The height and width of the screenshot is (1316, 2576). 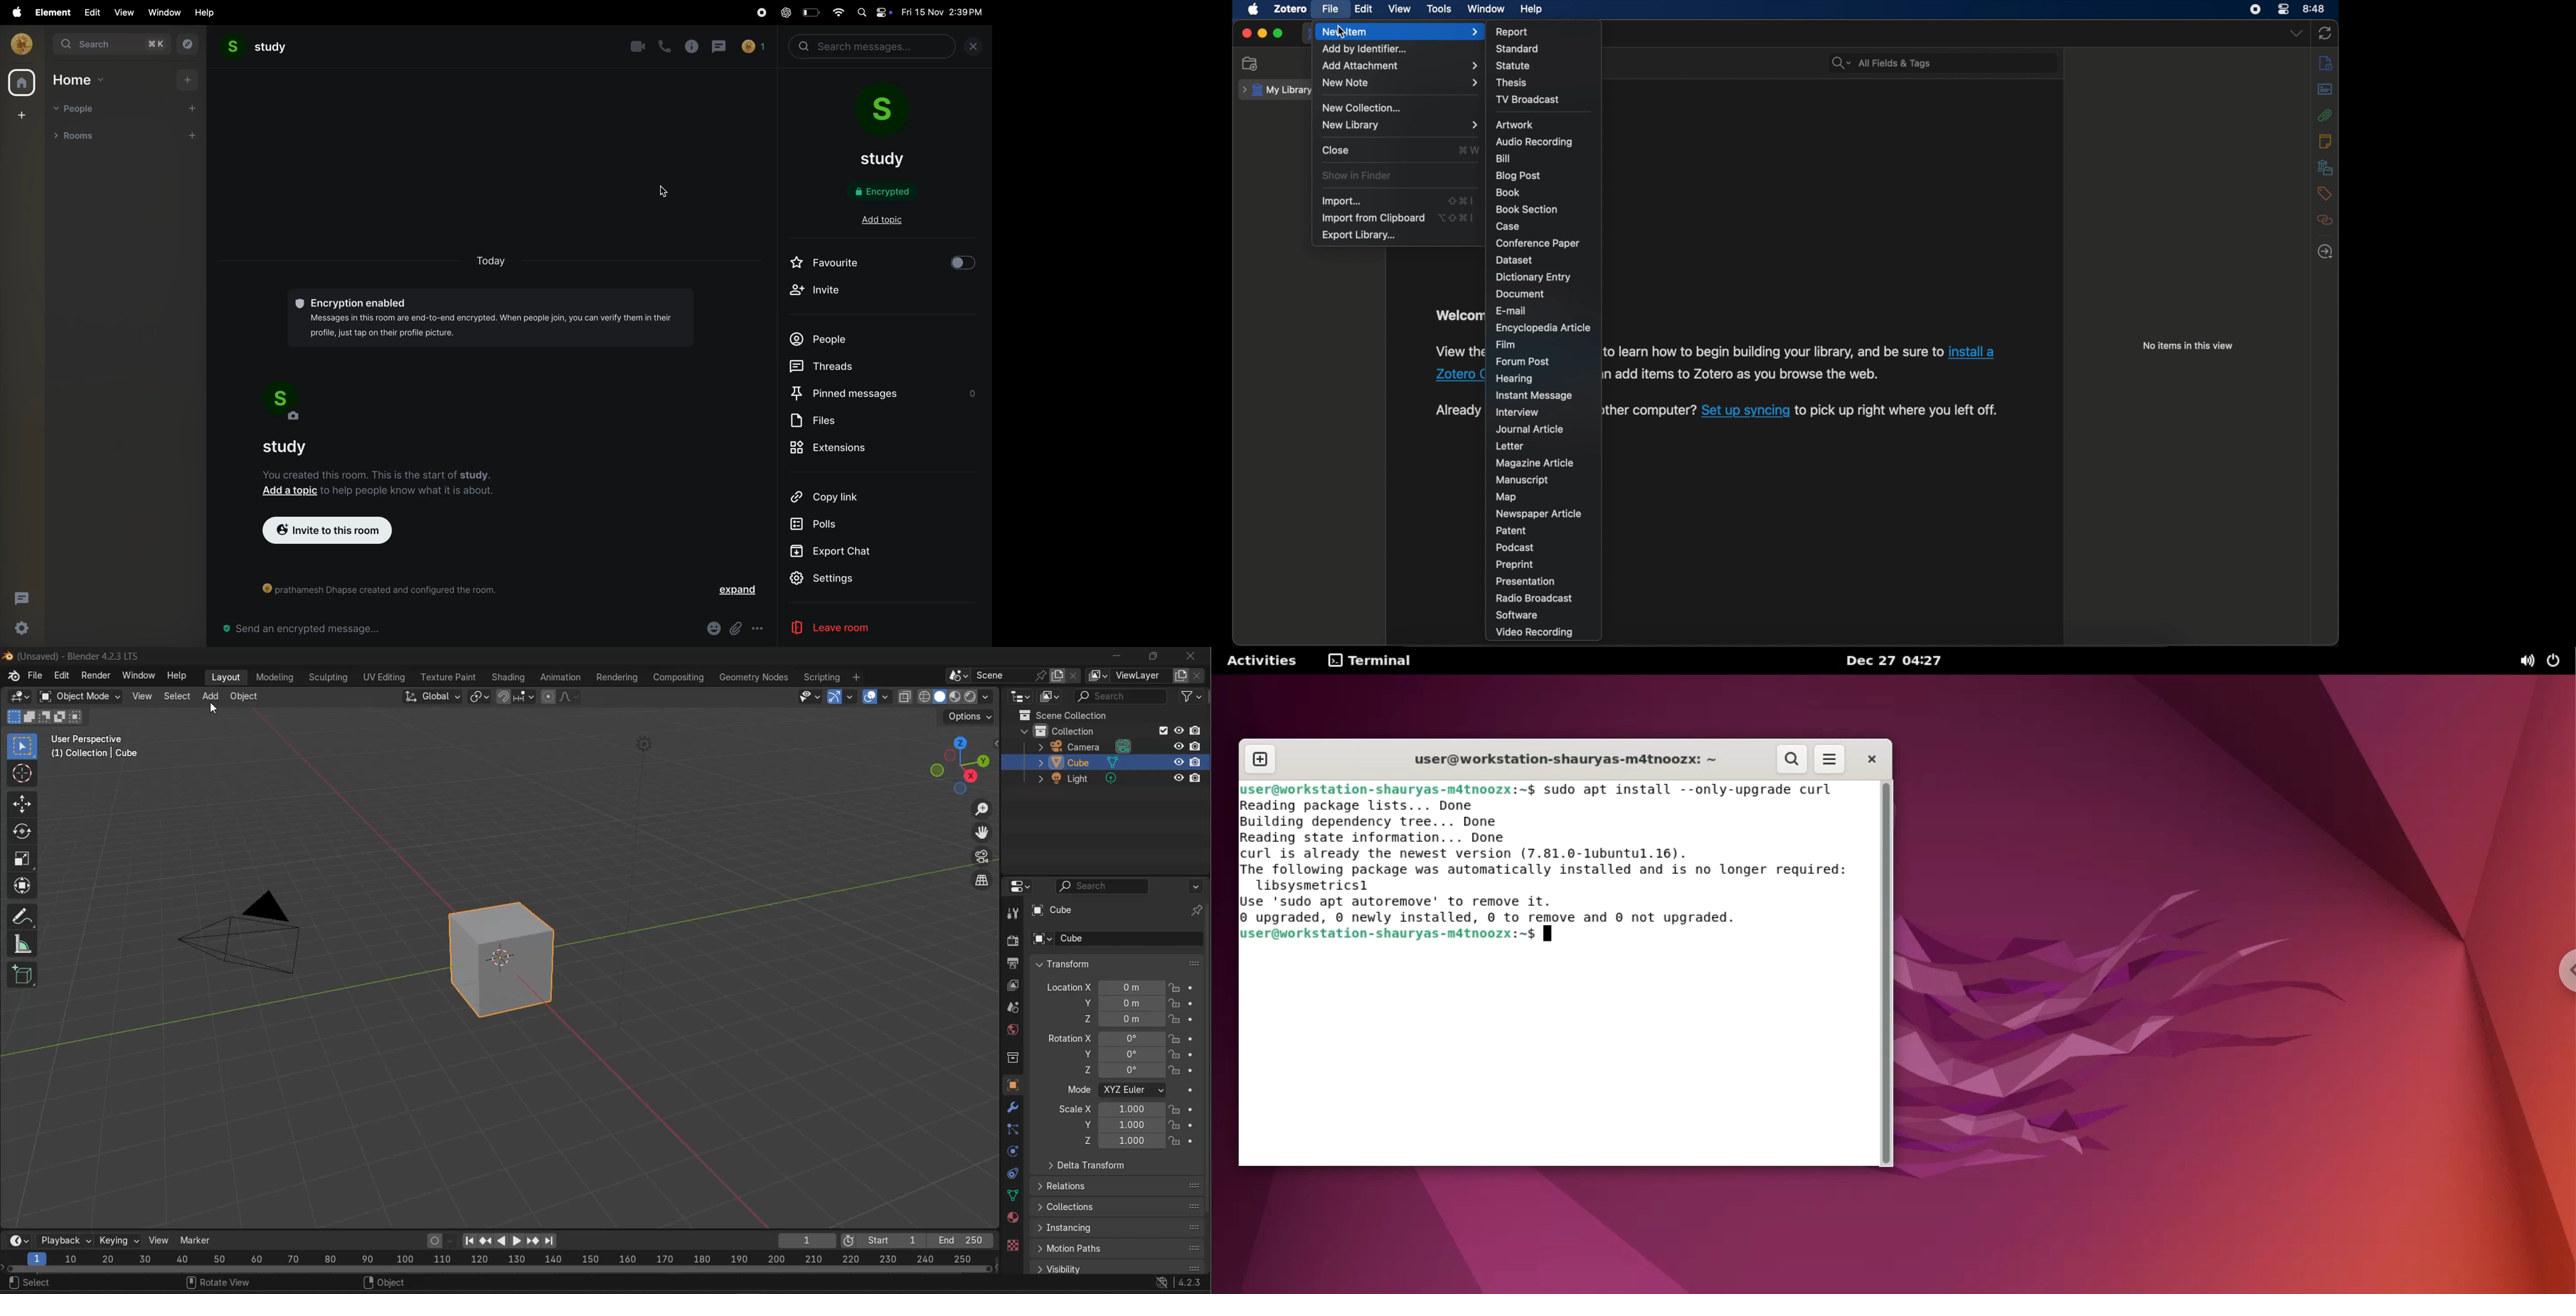 What do you see at coordinates (1538, 513) in the screenshot?
I see `newspaper article` at bounding box center [1538, 513].